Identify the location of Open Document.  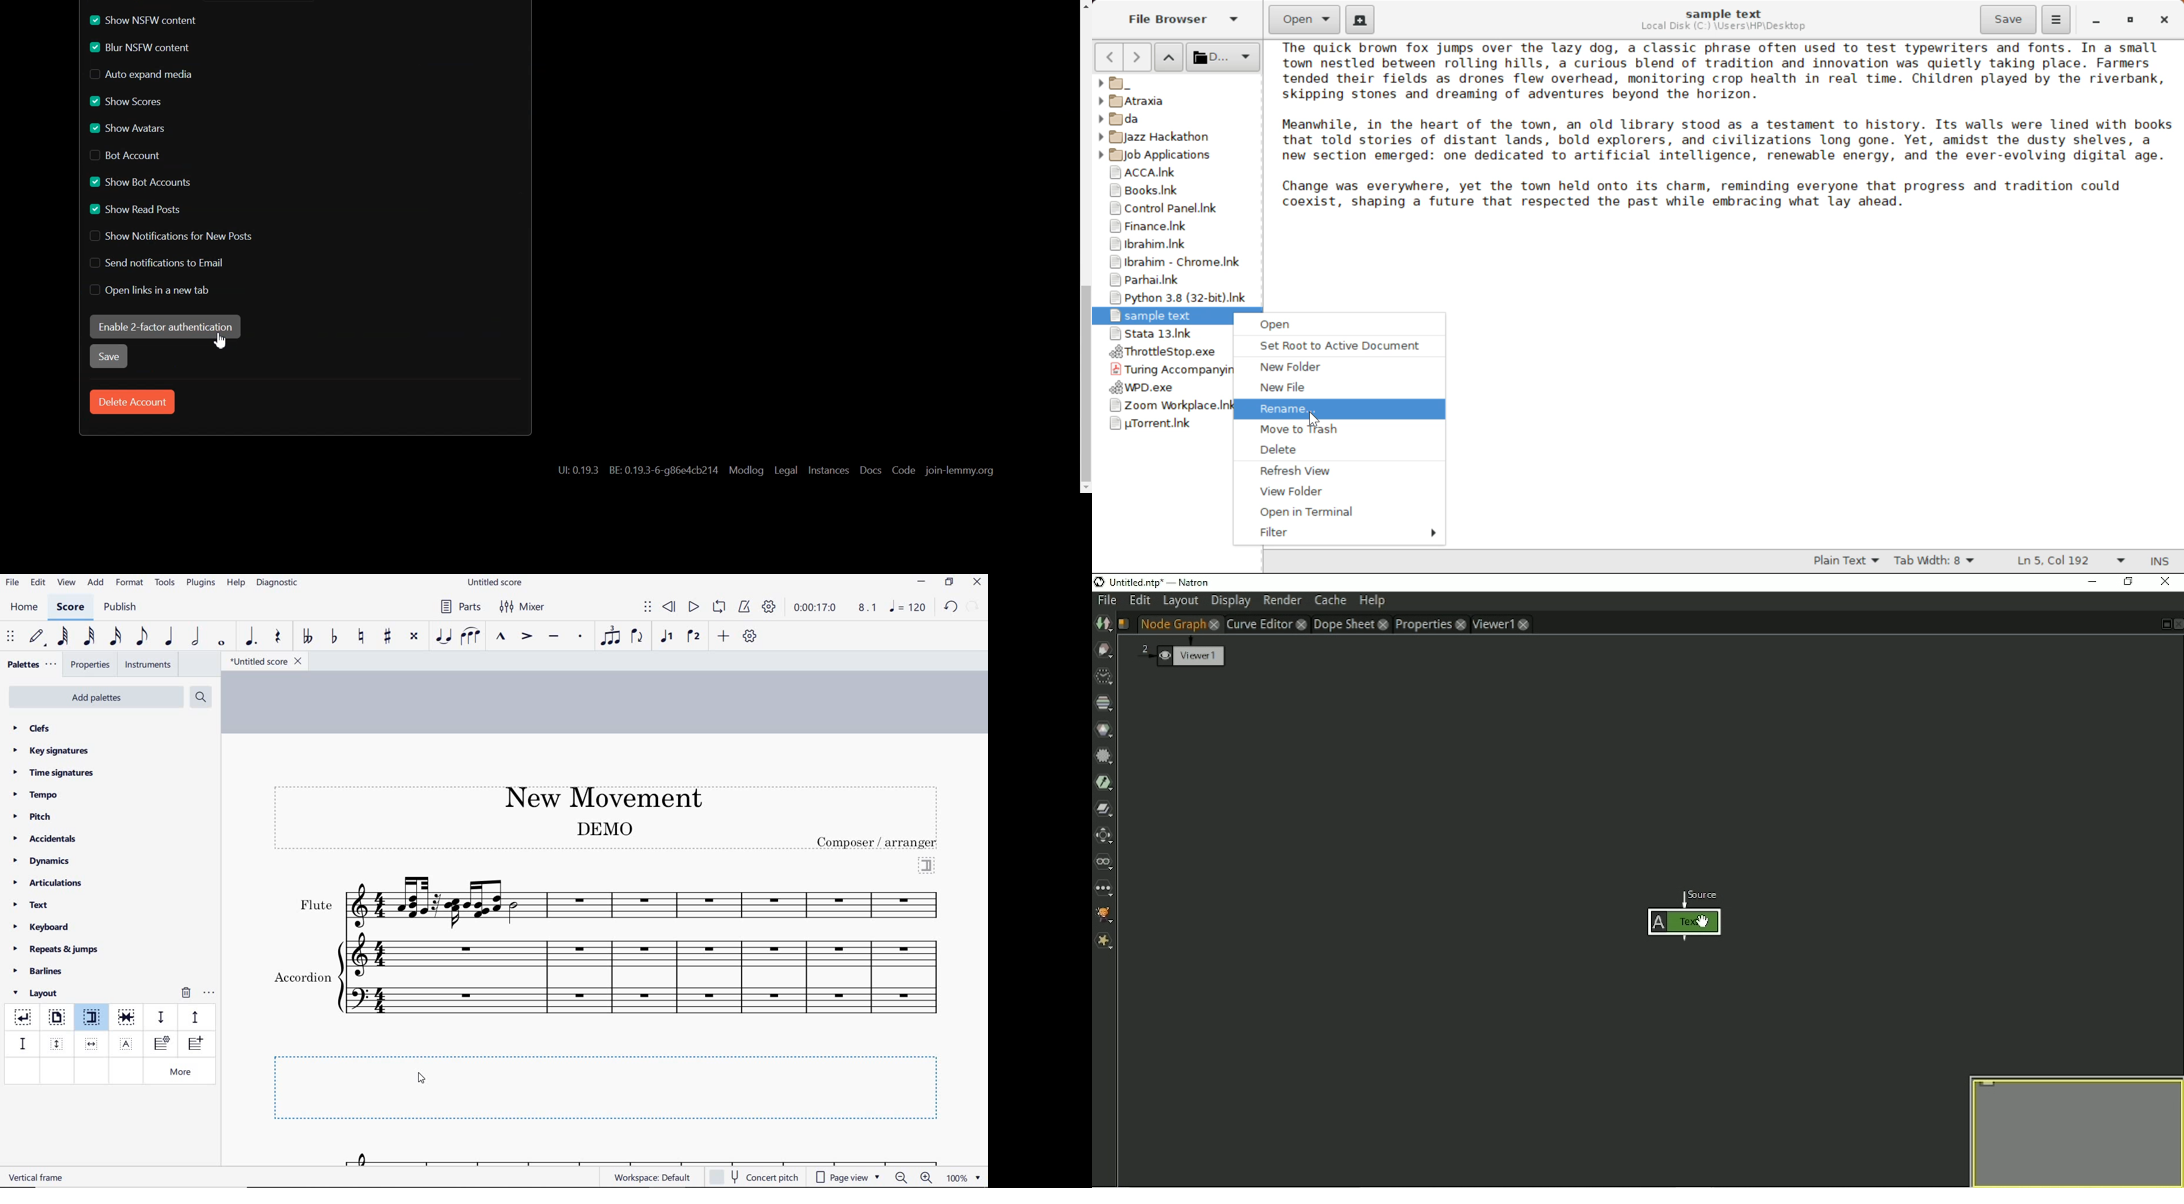
(1305, 18).